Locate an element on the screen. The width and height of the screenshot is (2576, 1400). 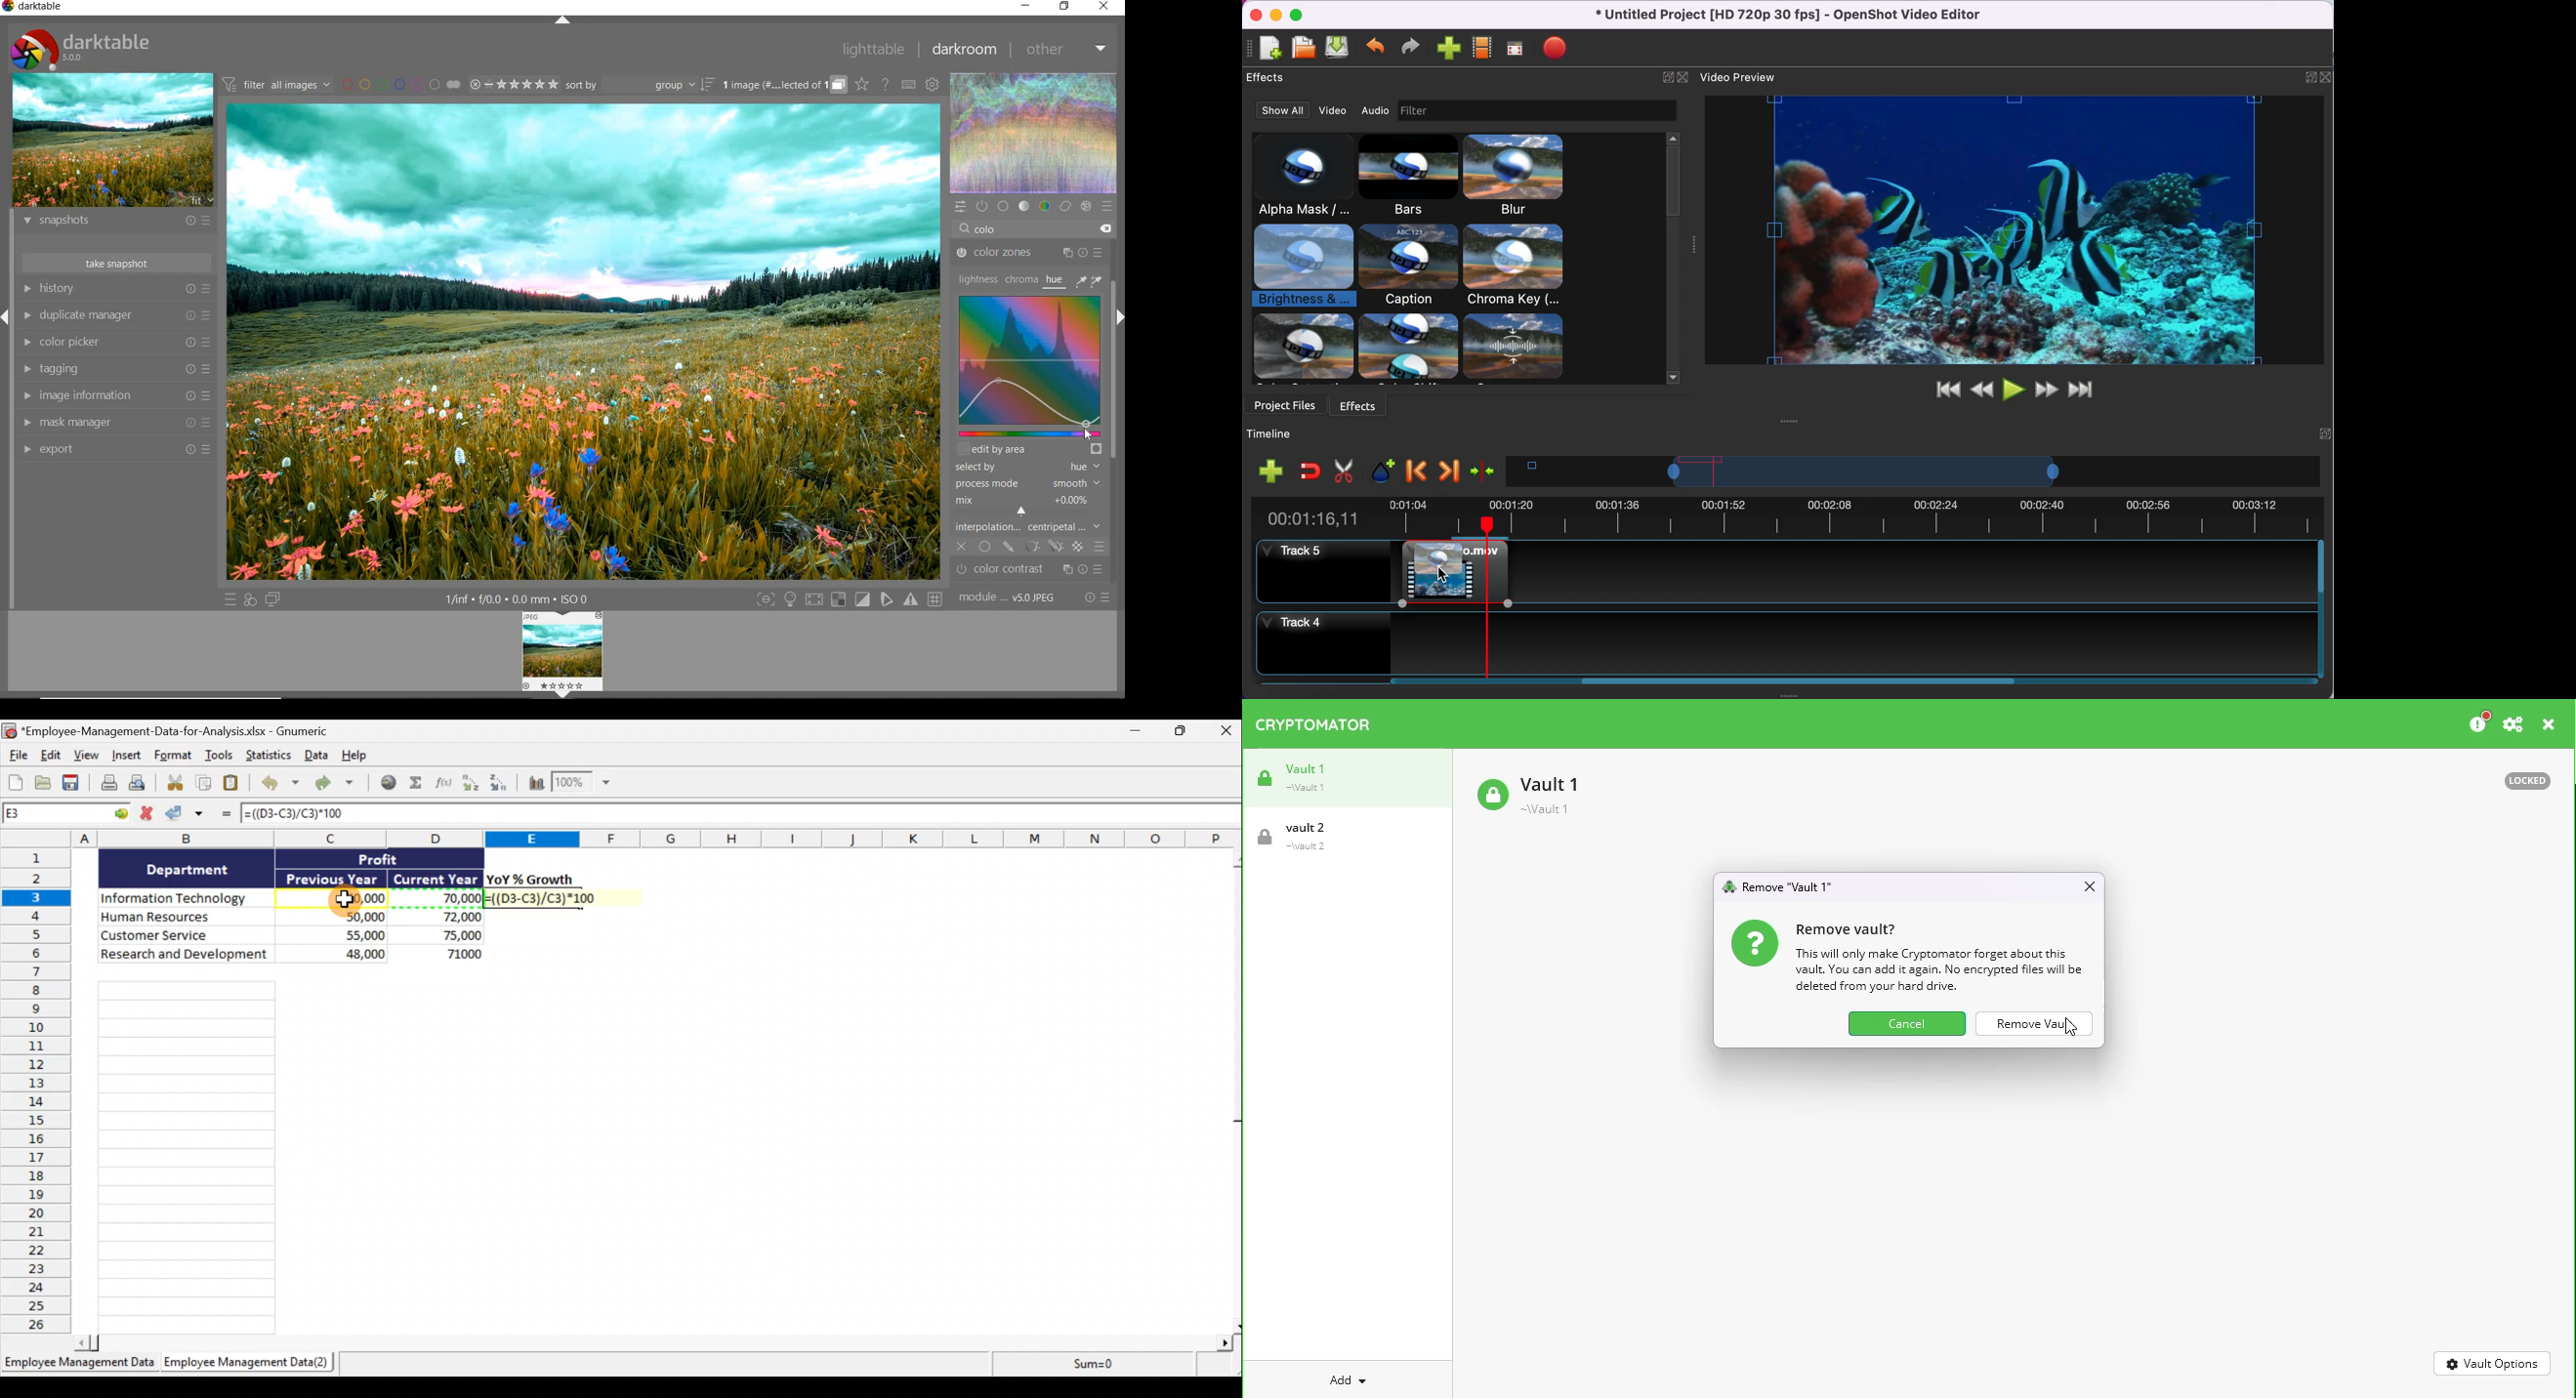
Enter formula is located at coordinates (225, 816).